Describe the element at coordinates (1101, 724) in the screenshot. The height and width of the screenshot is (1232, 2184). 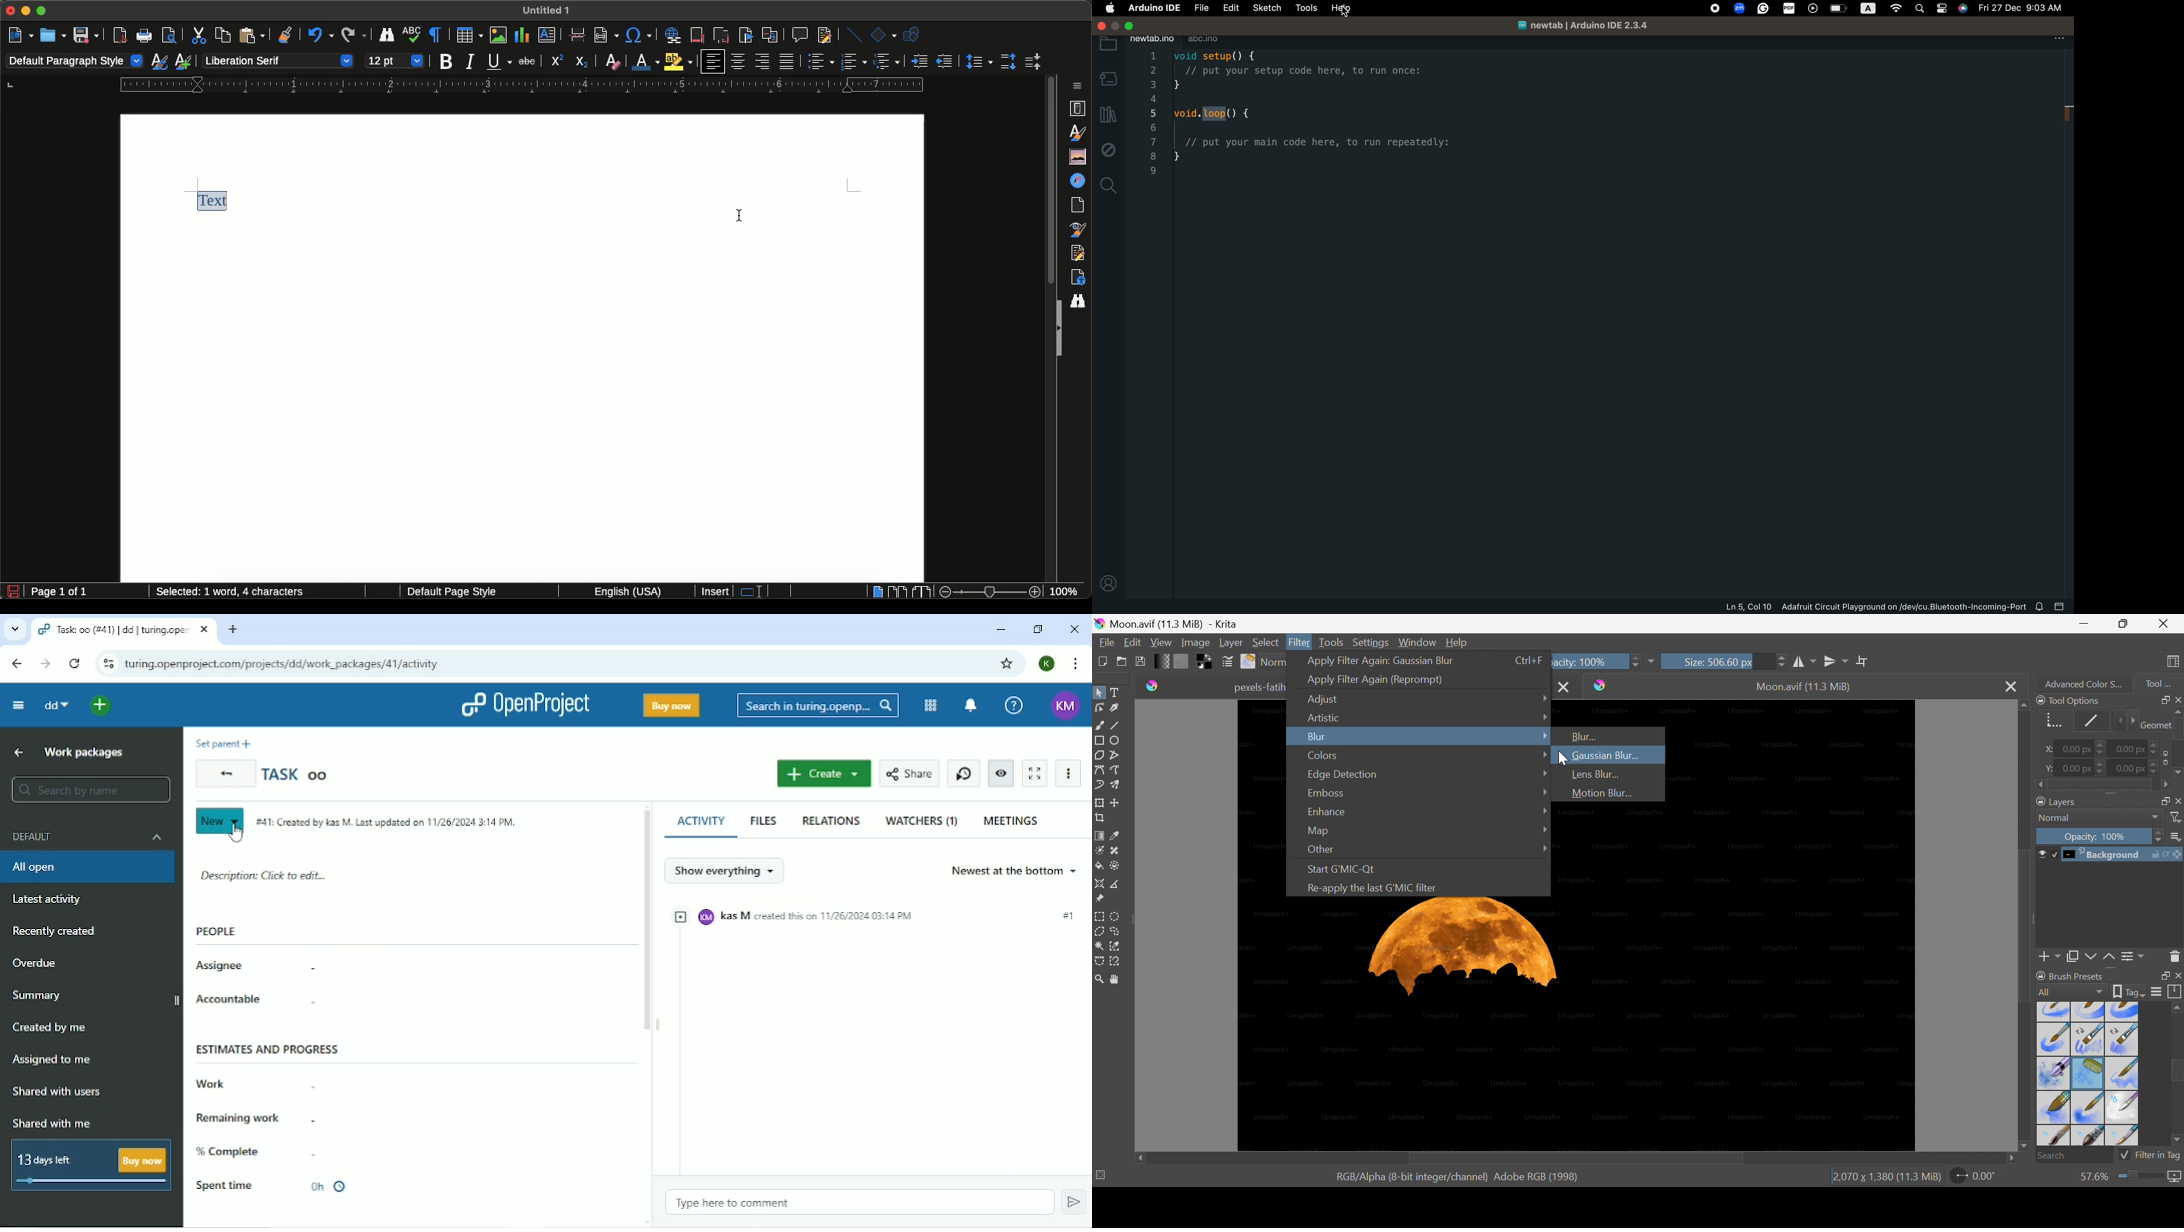
I see `Freehand brush tool` at that location.